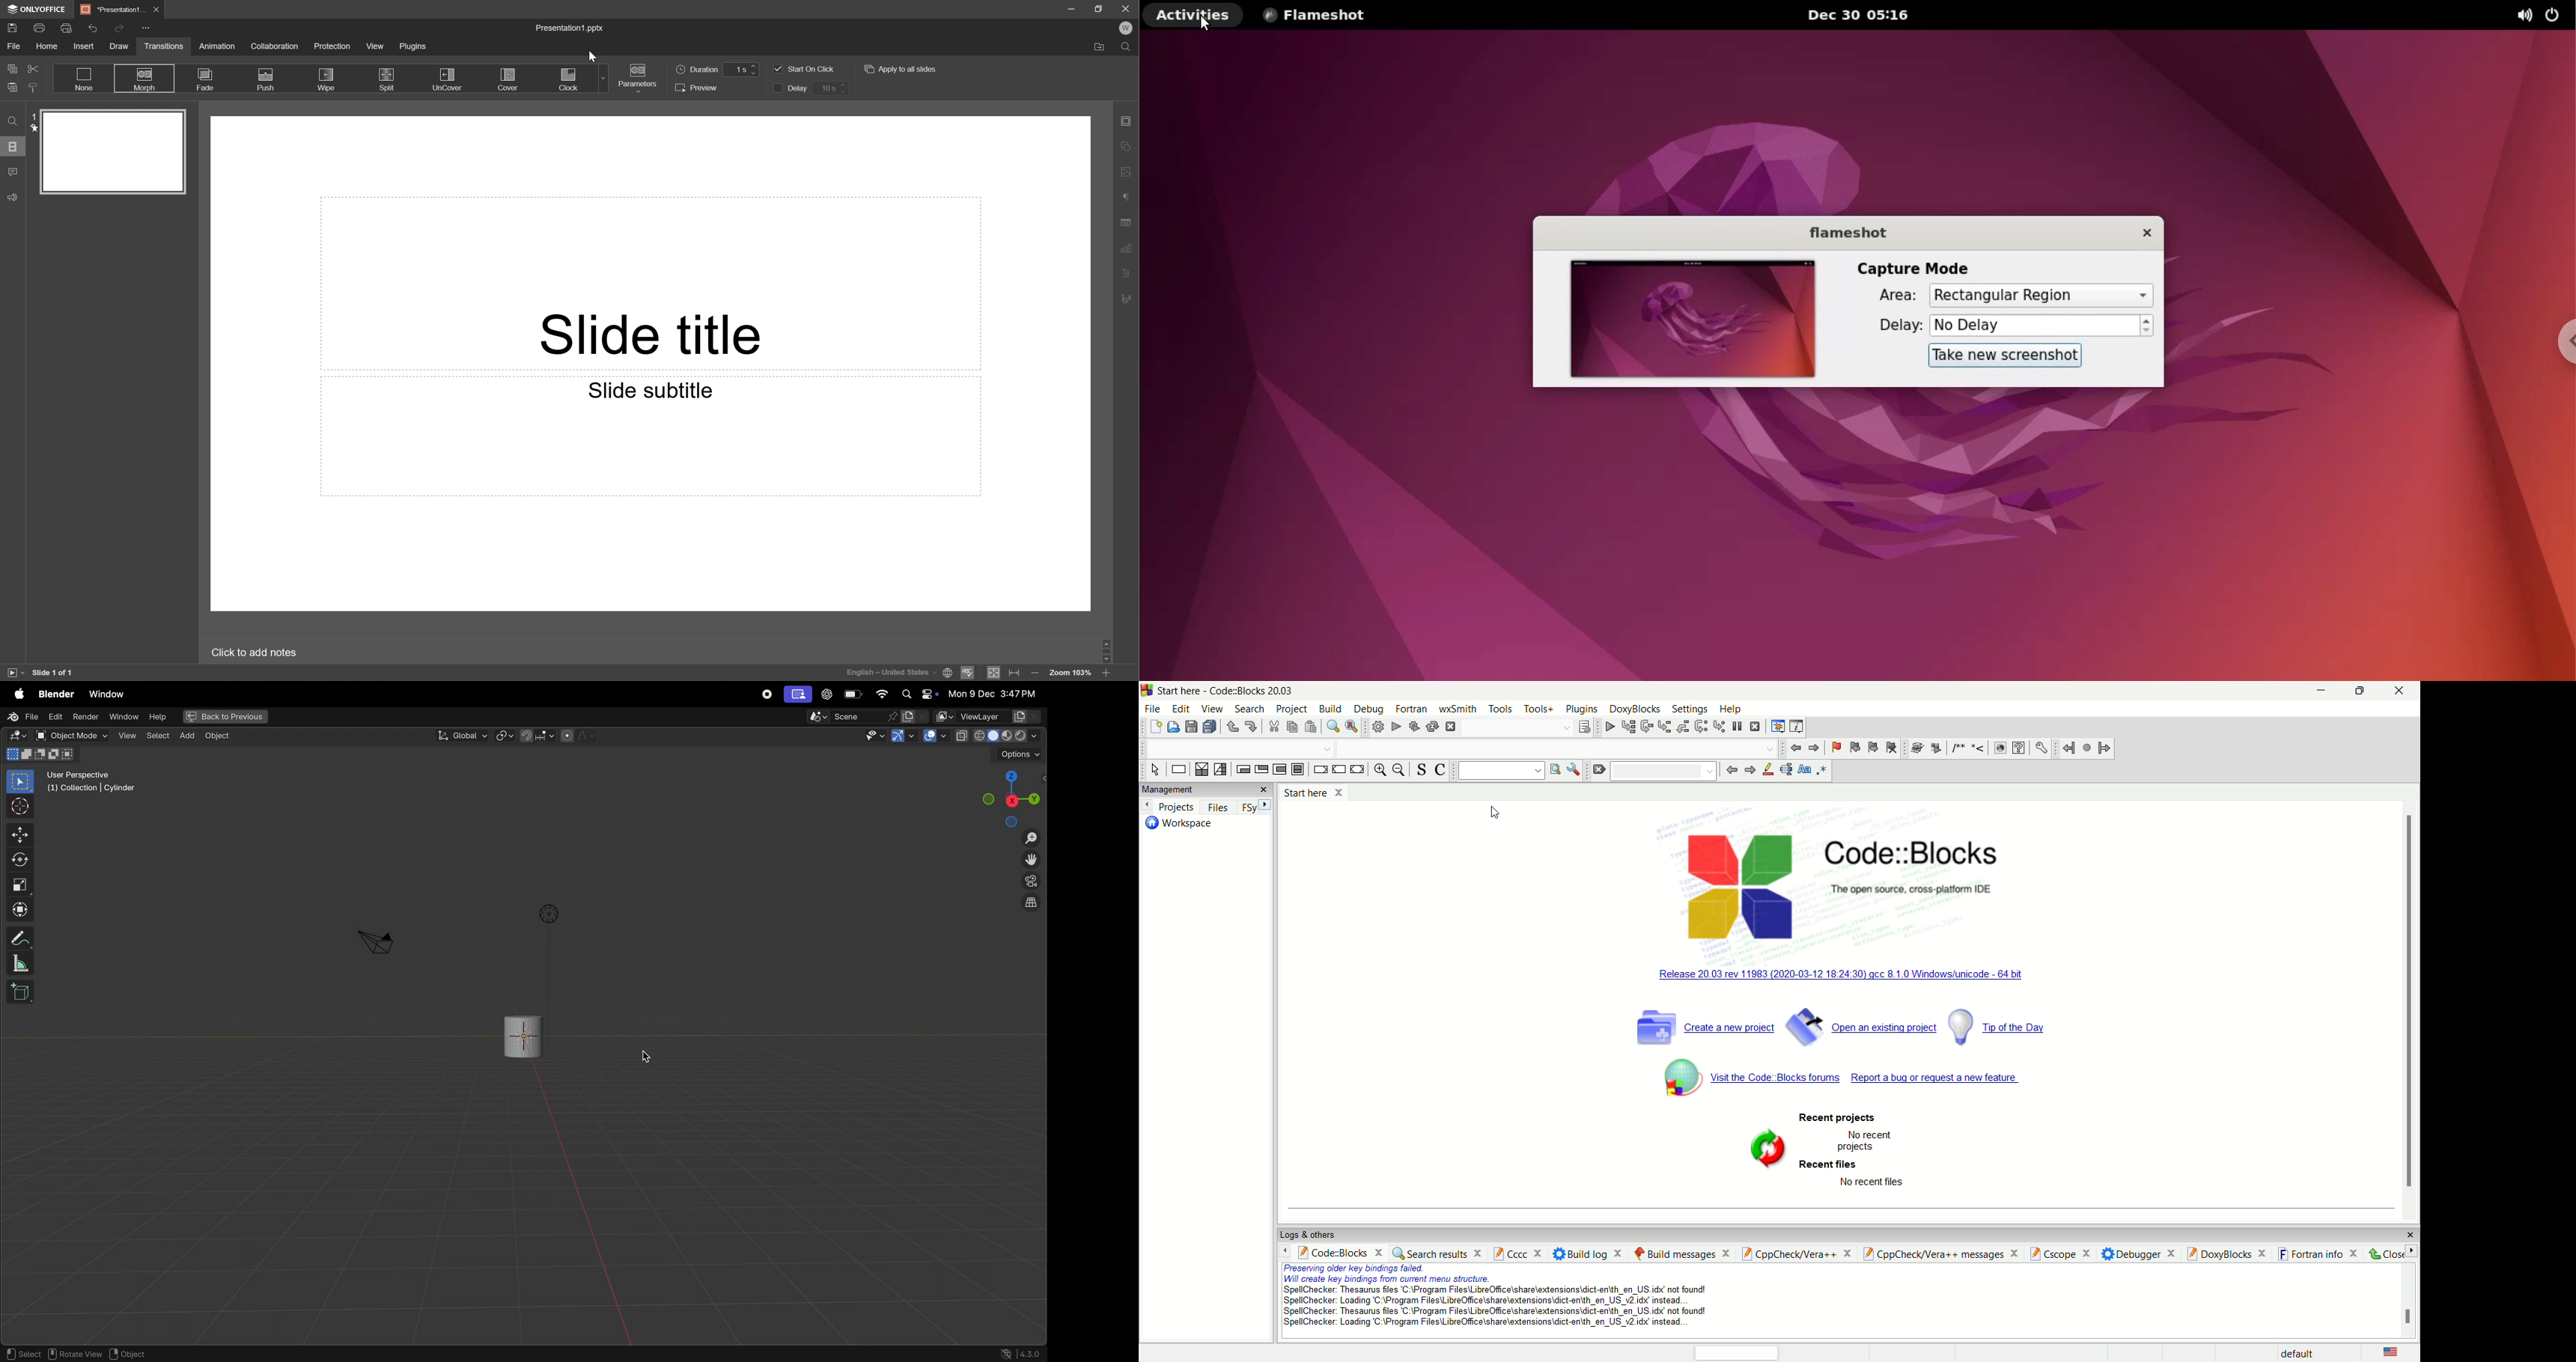 The image size is (2576, 1372). What do you see at coordinates (1071, 673) in the screenshot?
I see `Zoom 103%` at bounding box center [1071, 673].